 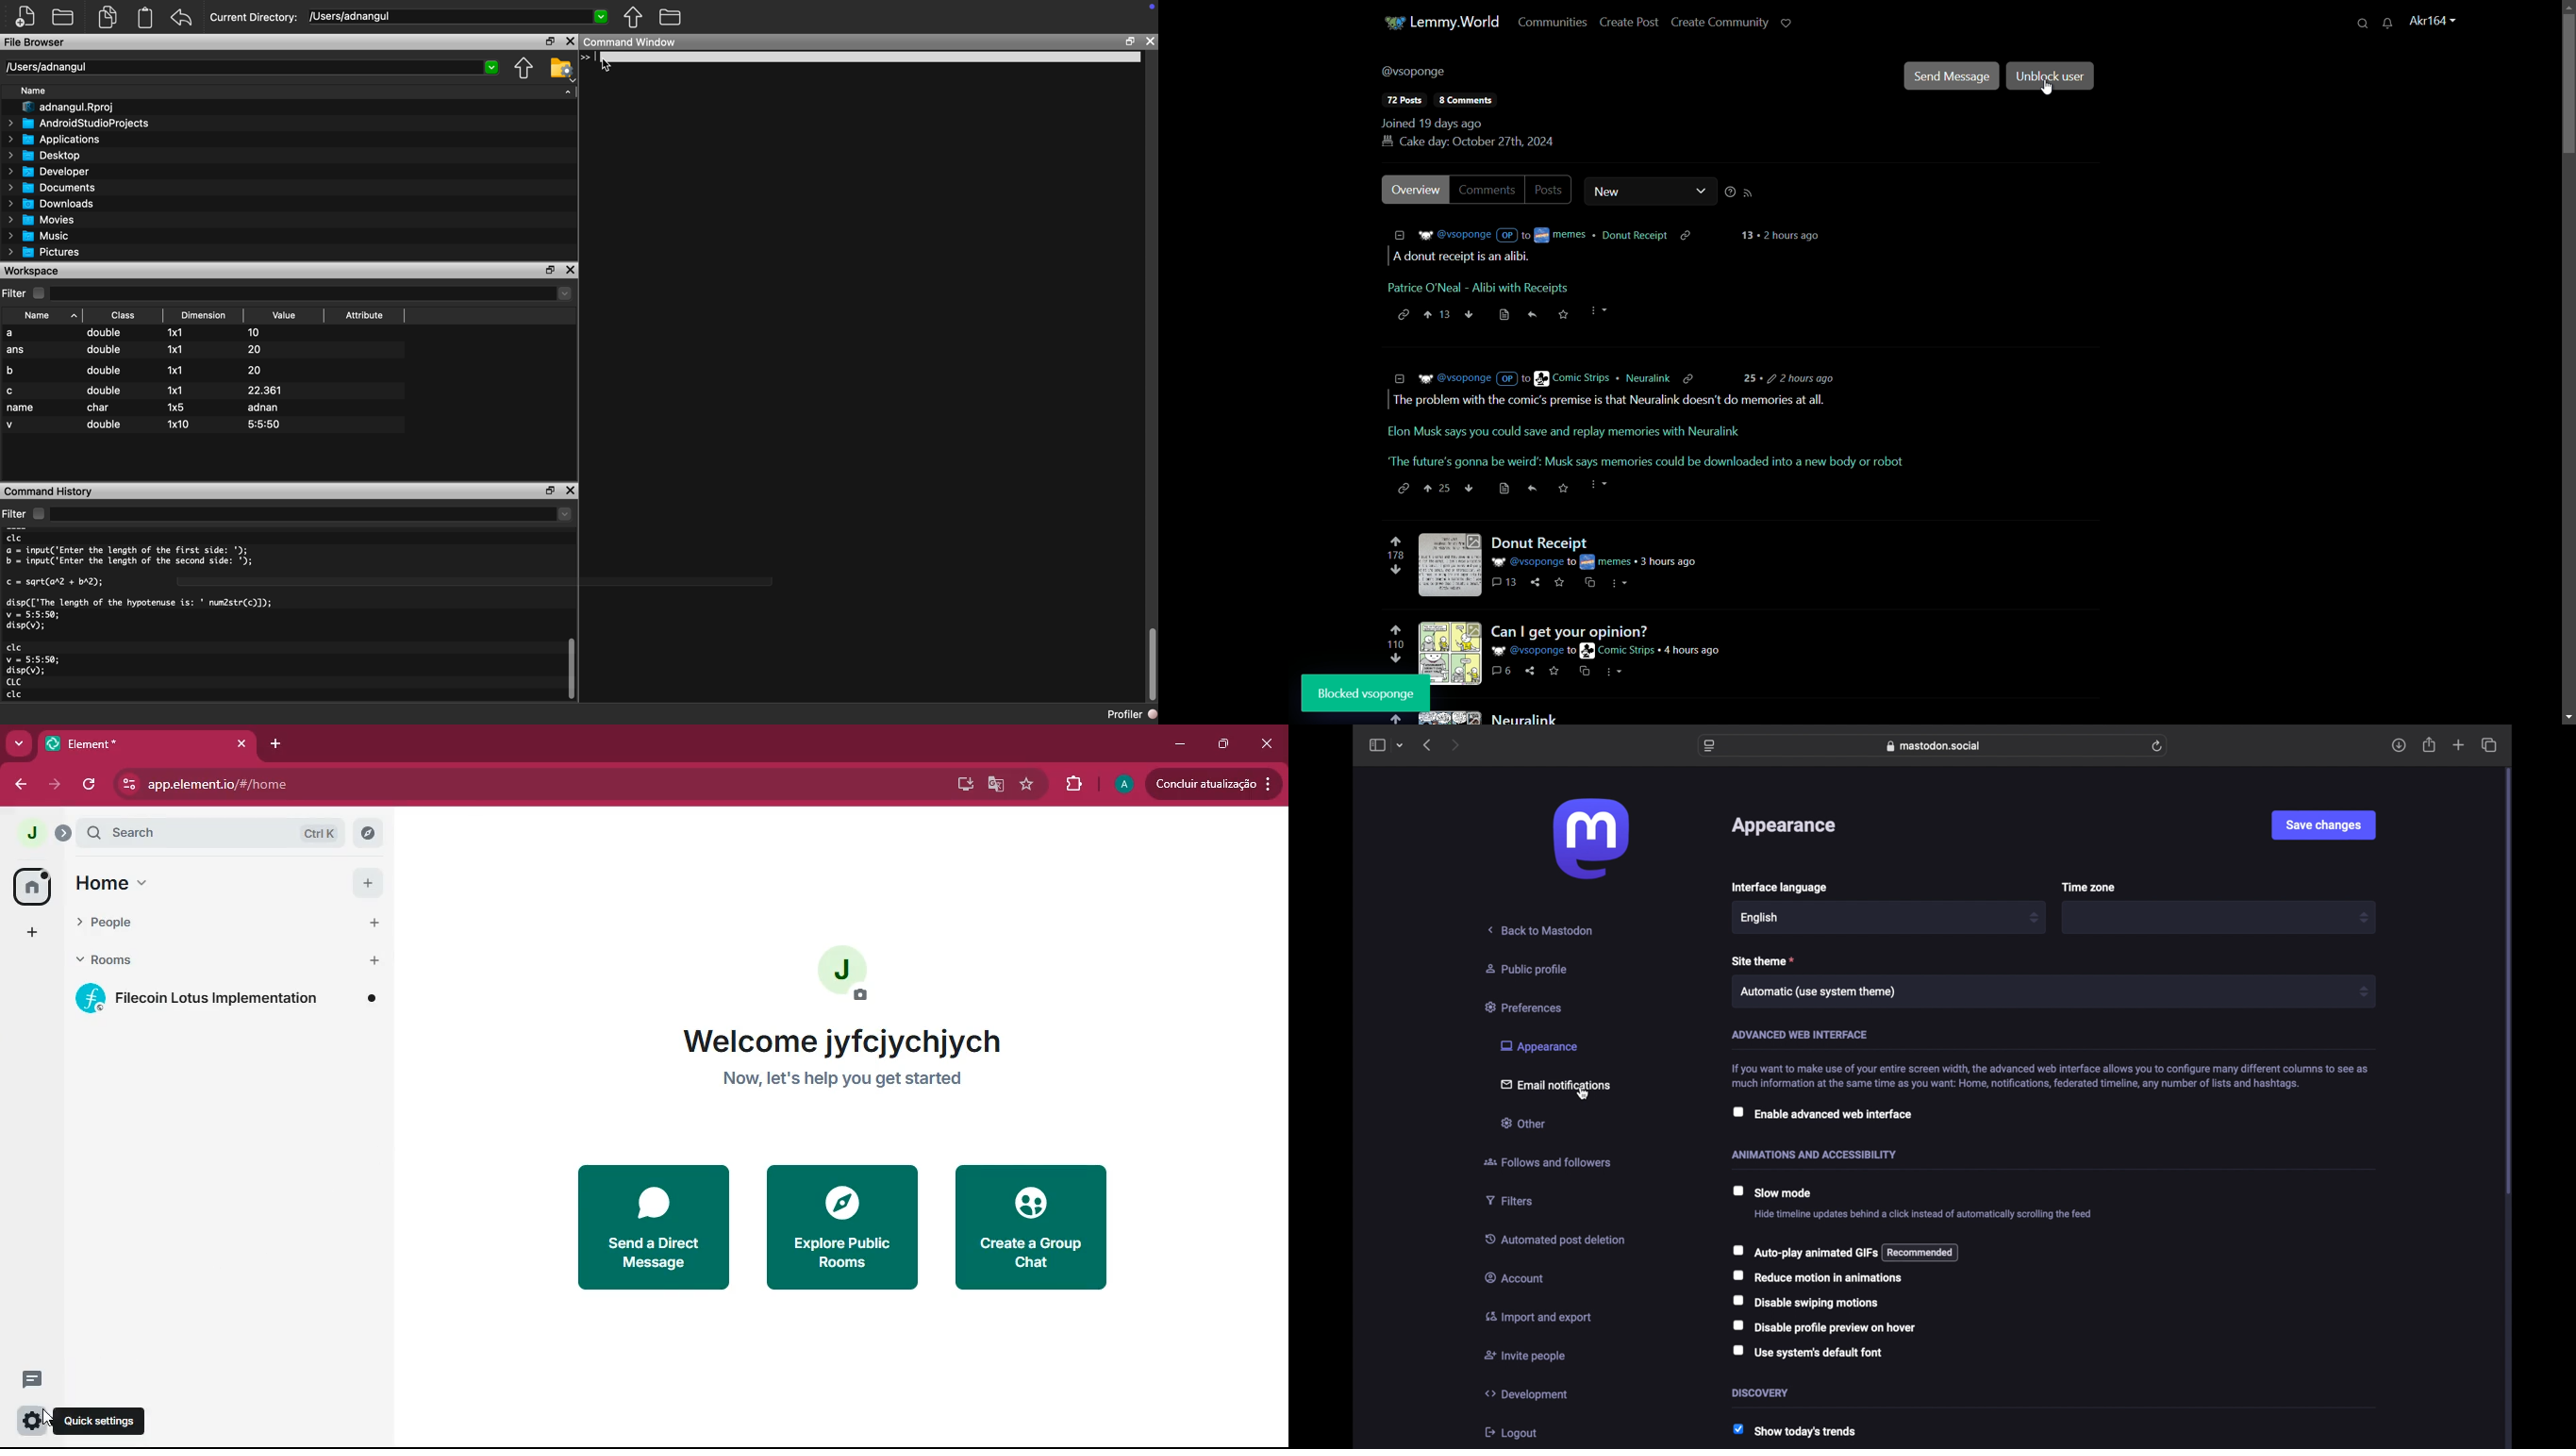 I want to click on automatic, so click(x=1818, y=991).